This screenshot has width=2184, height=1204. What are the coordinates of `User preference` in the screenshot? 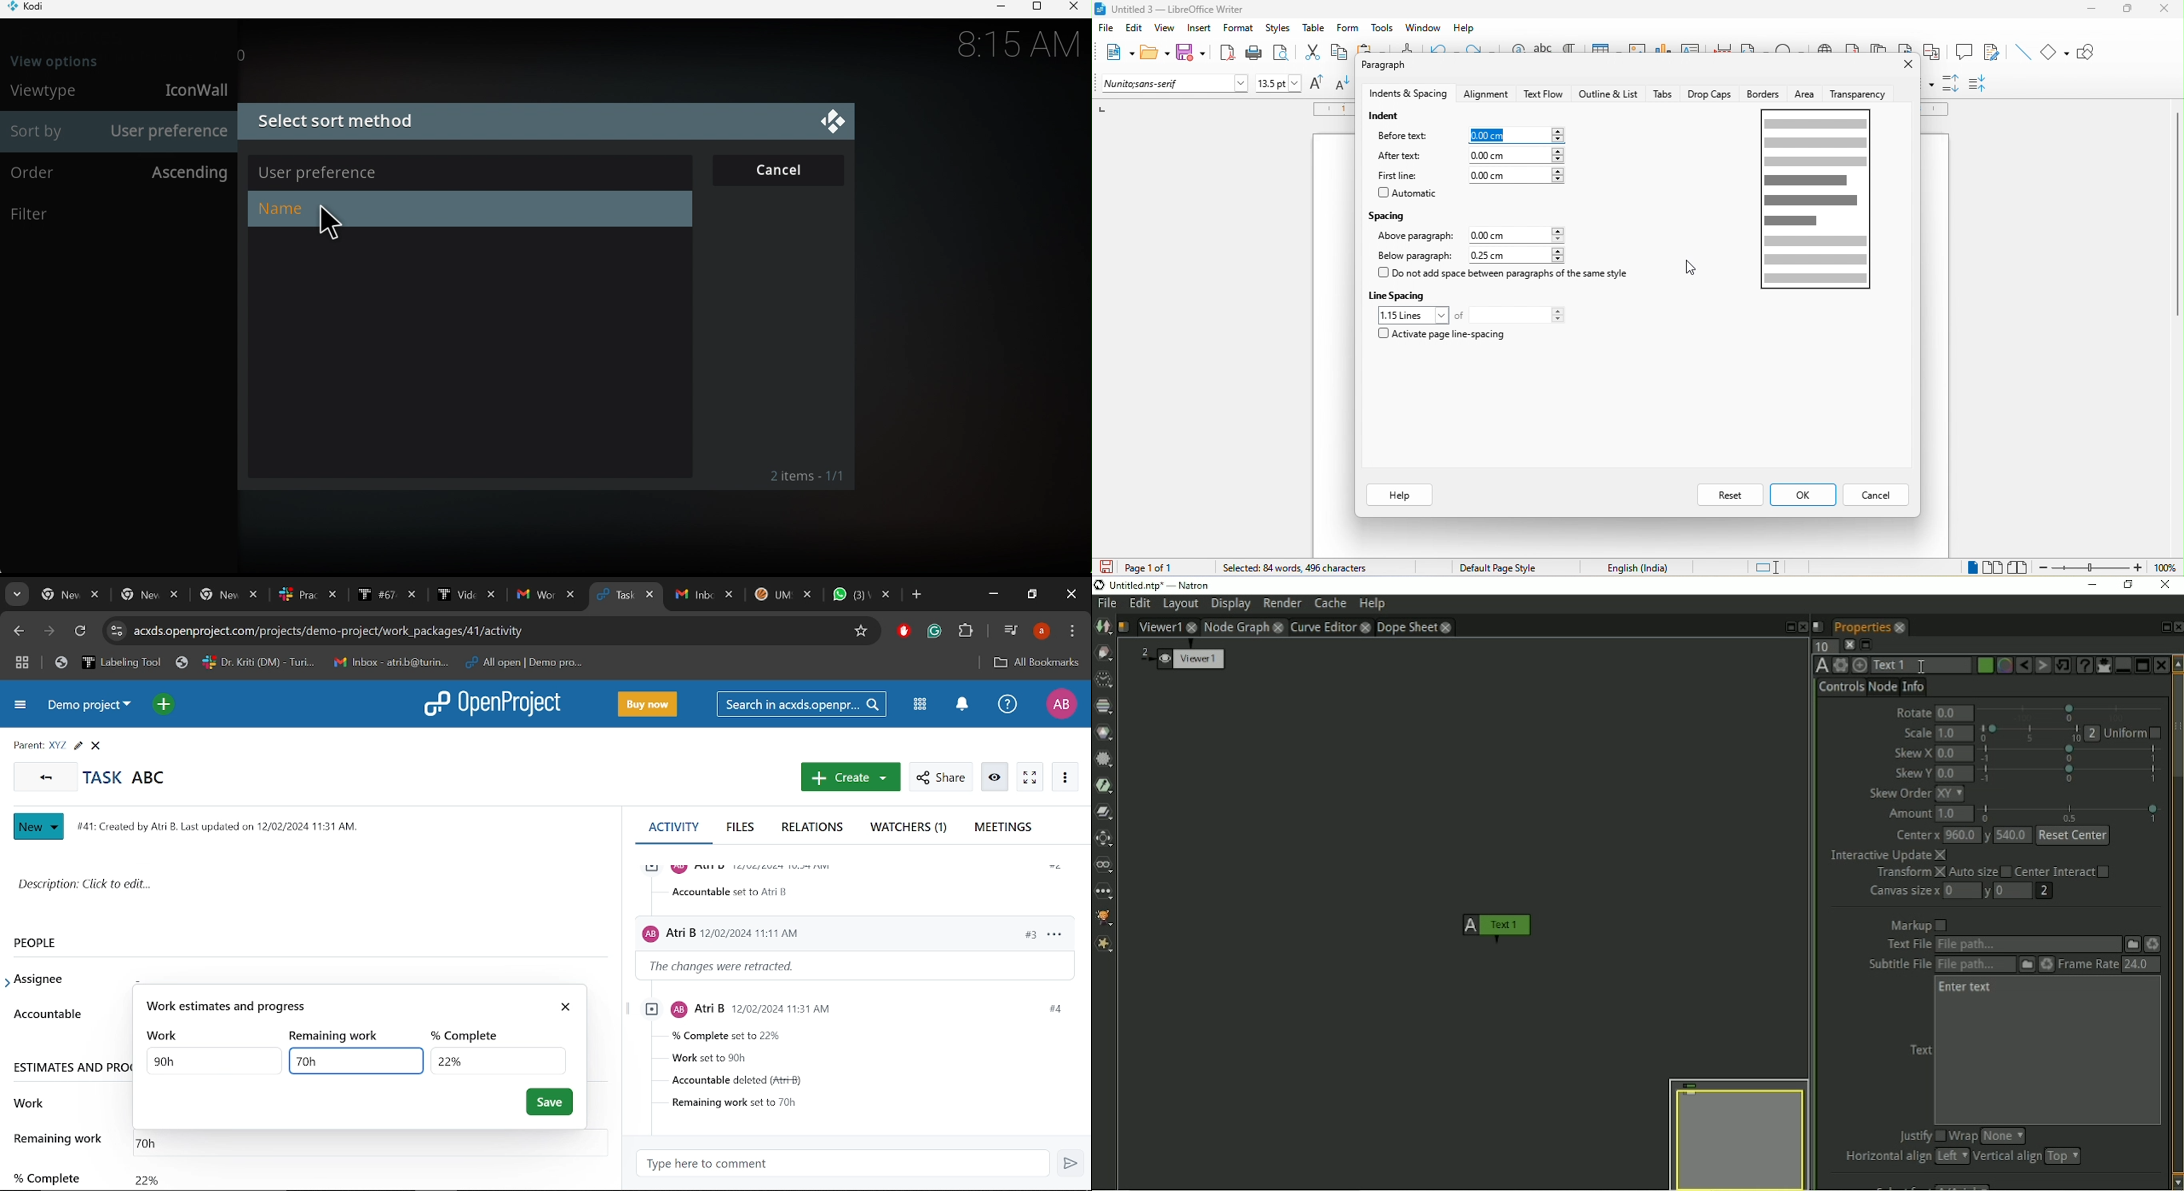 It's located at (169, 132).